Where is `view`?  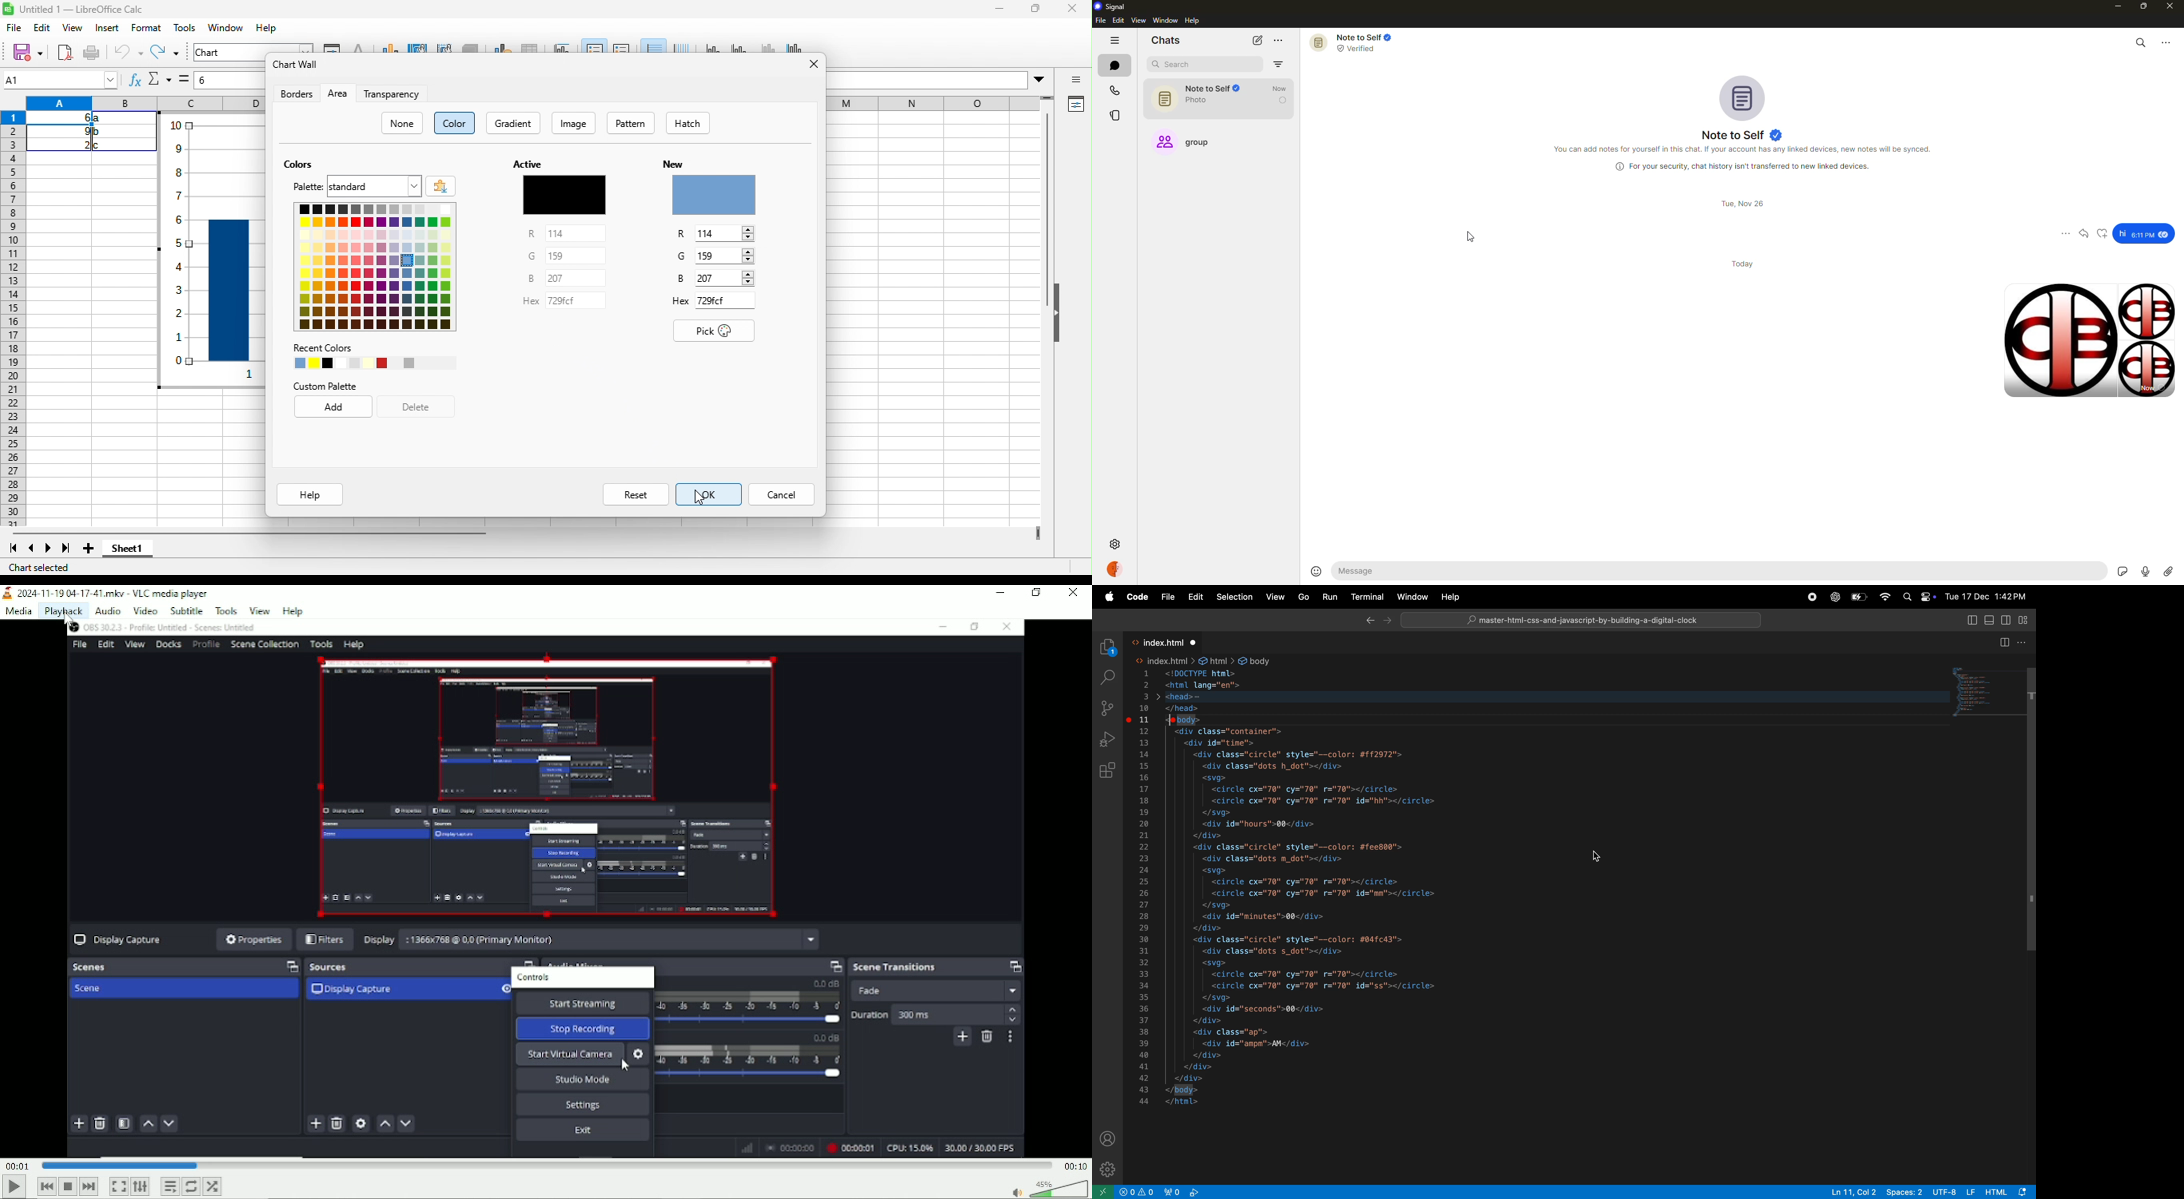
view is located at coordinates (2007, 620).